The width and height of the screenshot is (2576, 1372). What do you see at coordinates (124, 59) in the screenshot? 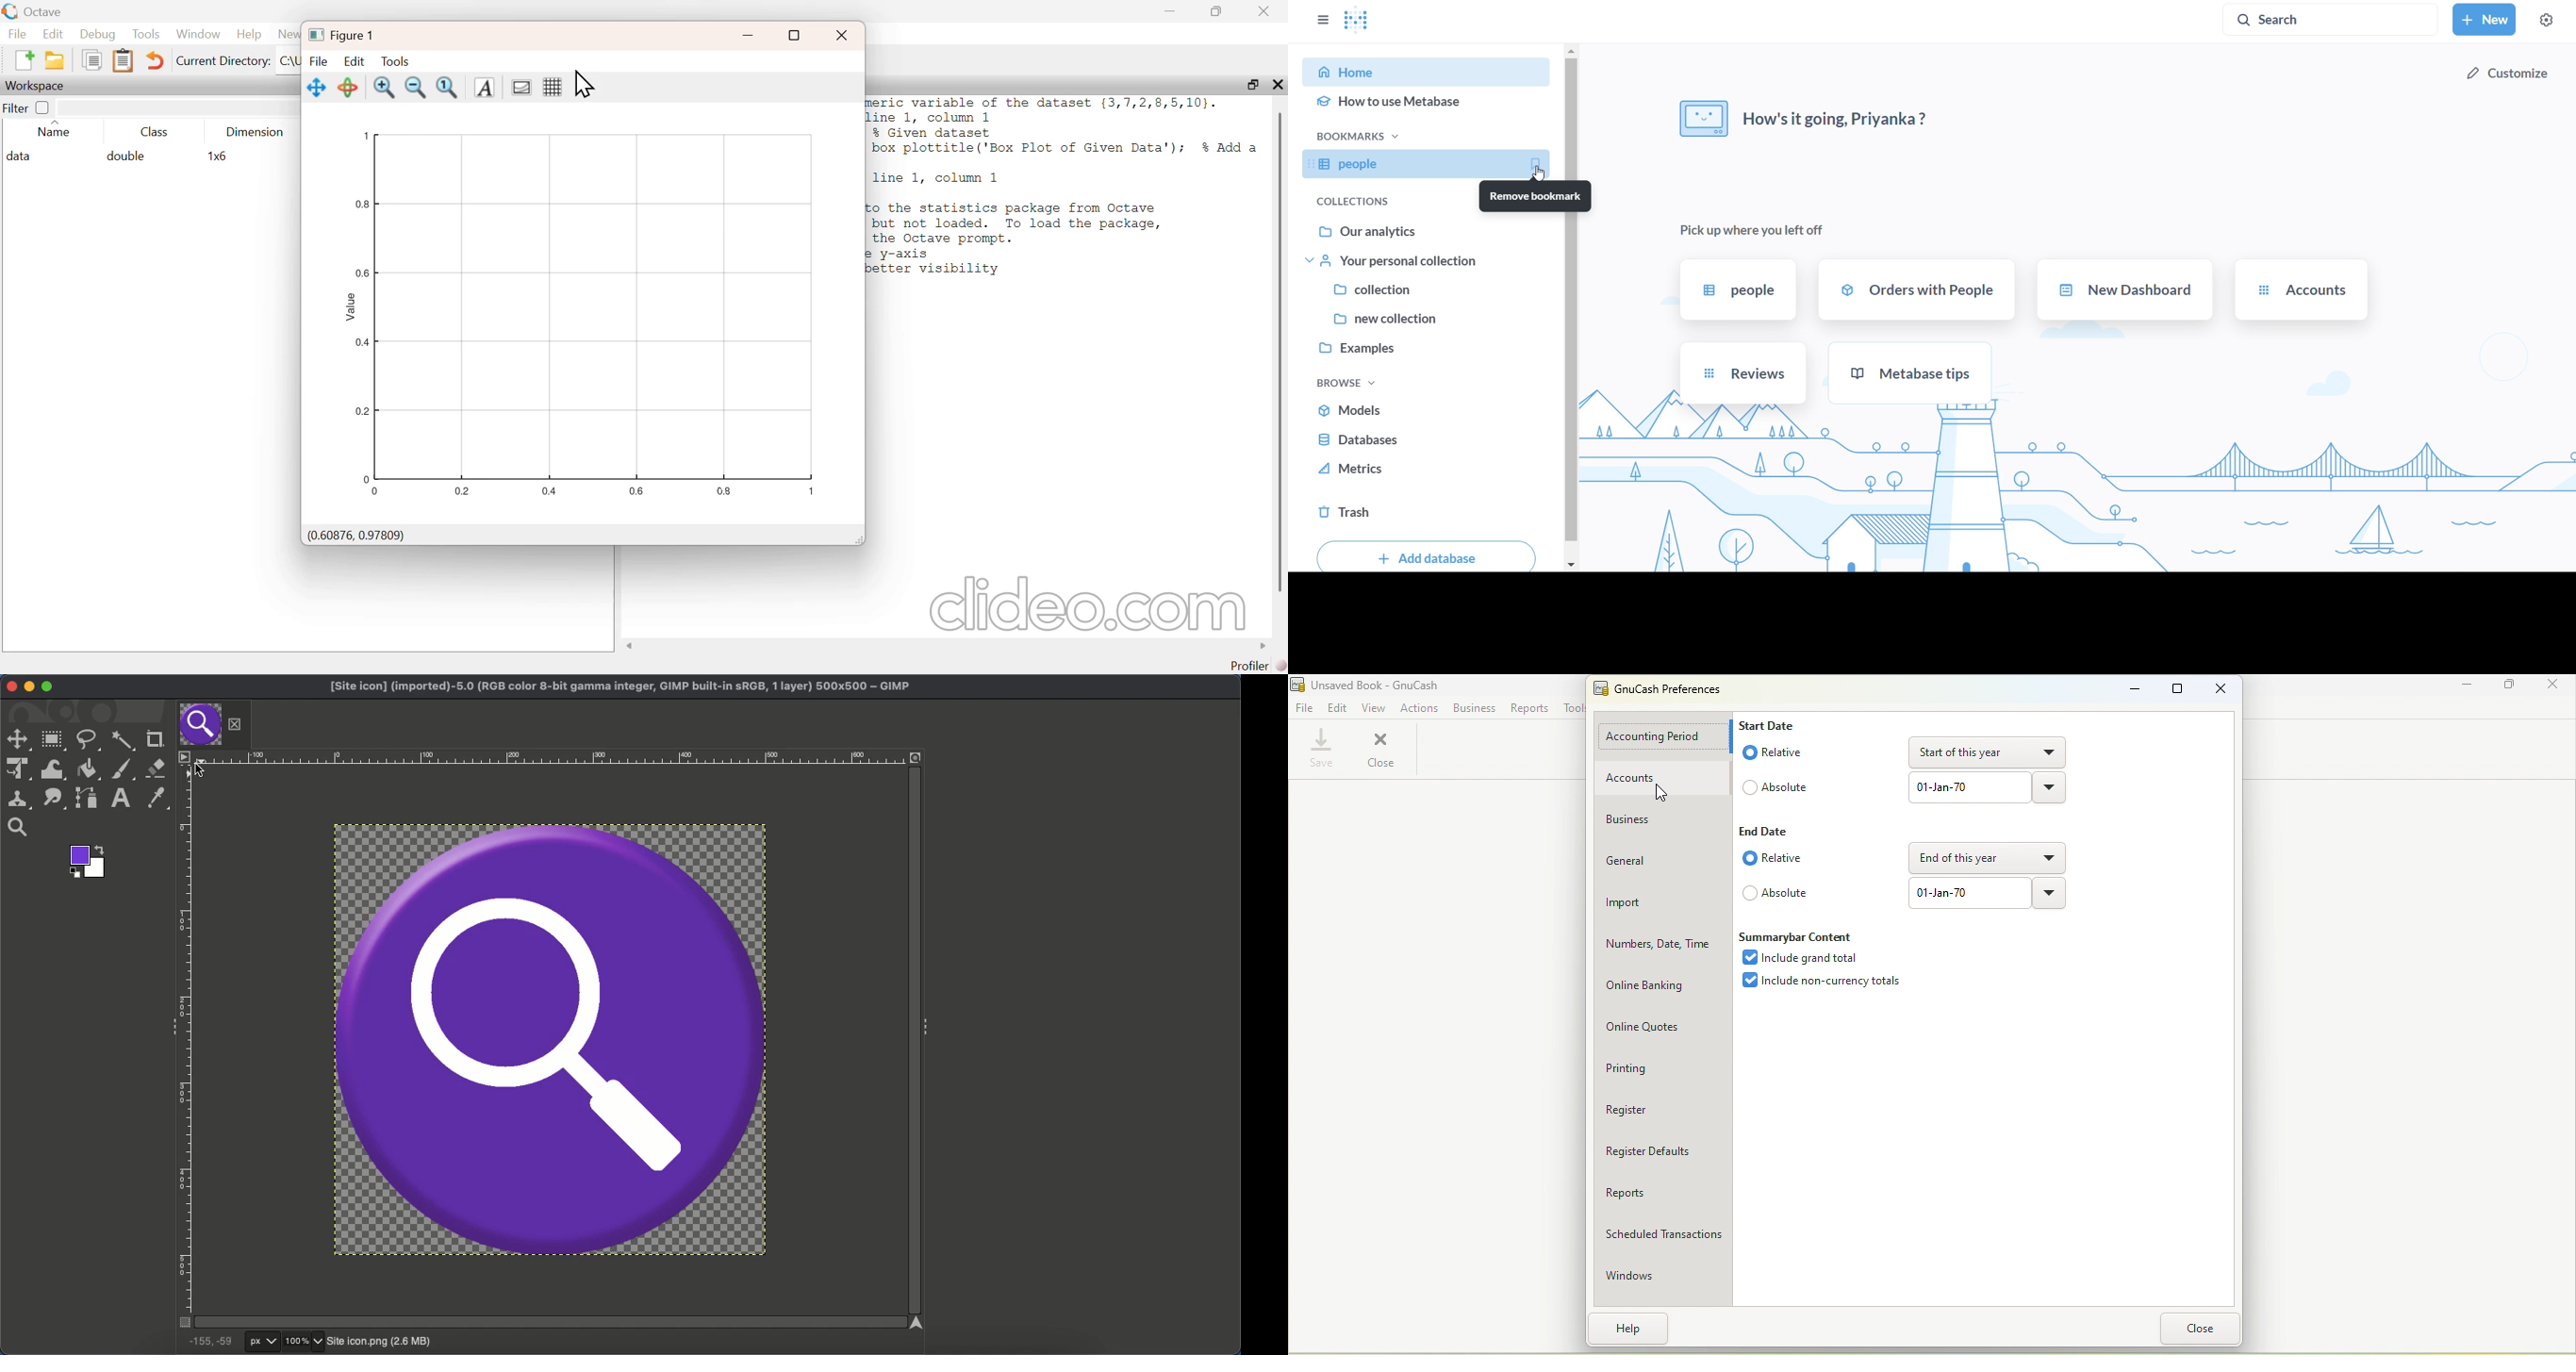
I see `paste` at bounding box center [124, 59].